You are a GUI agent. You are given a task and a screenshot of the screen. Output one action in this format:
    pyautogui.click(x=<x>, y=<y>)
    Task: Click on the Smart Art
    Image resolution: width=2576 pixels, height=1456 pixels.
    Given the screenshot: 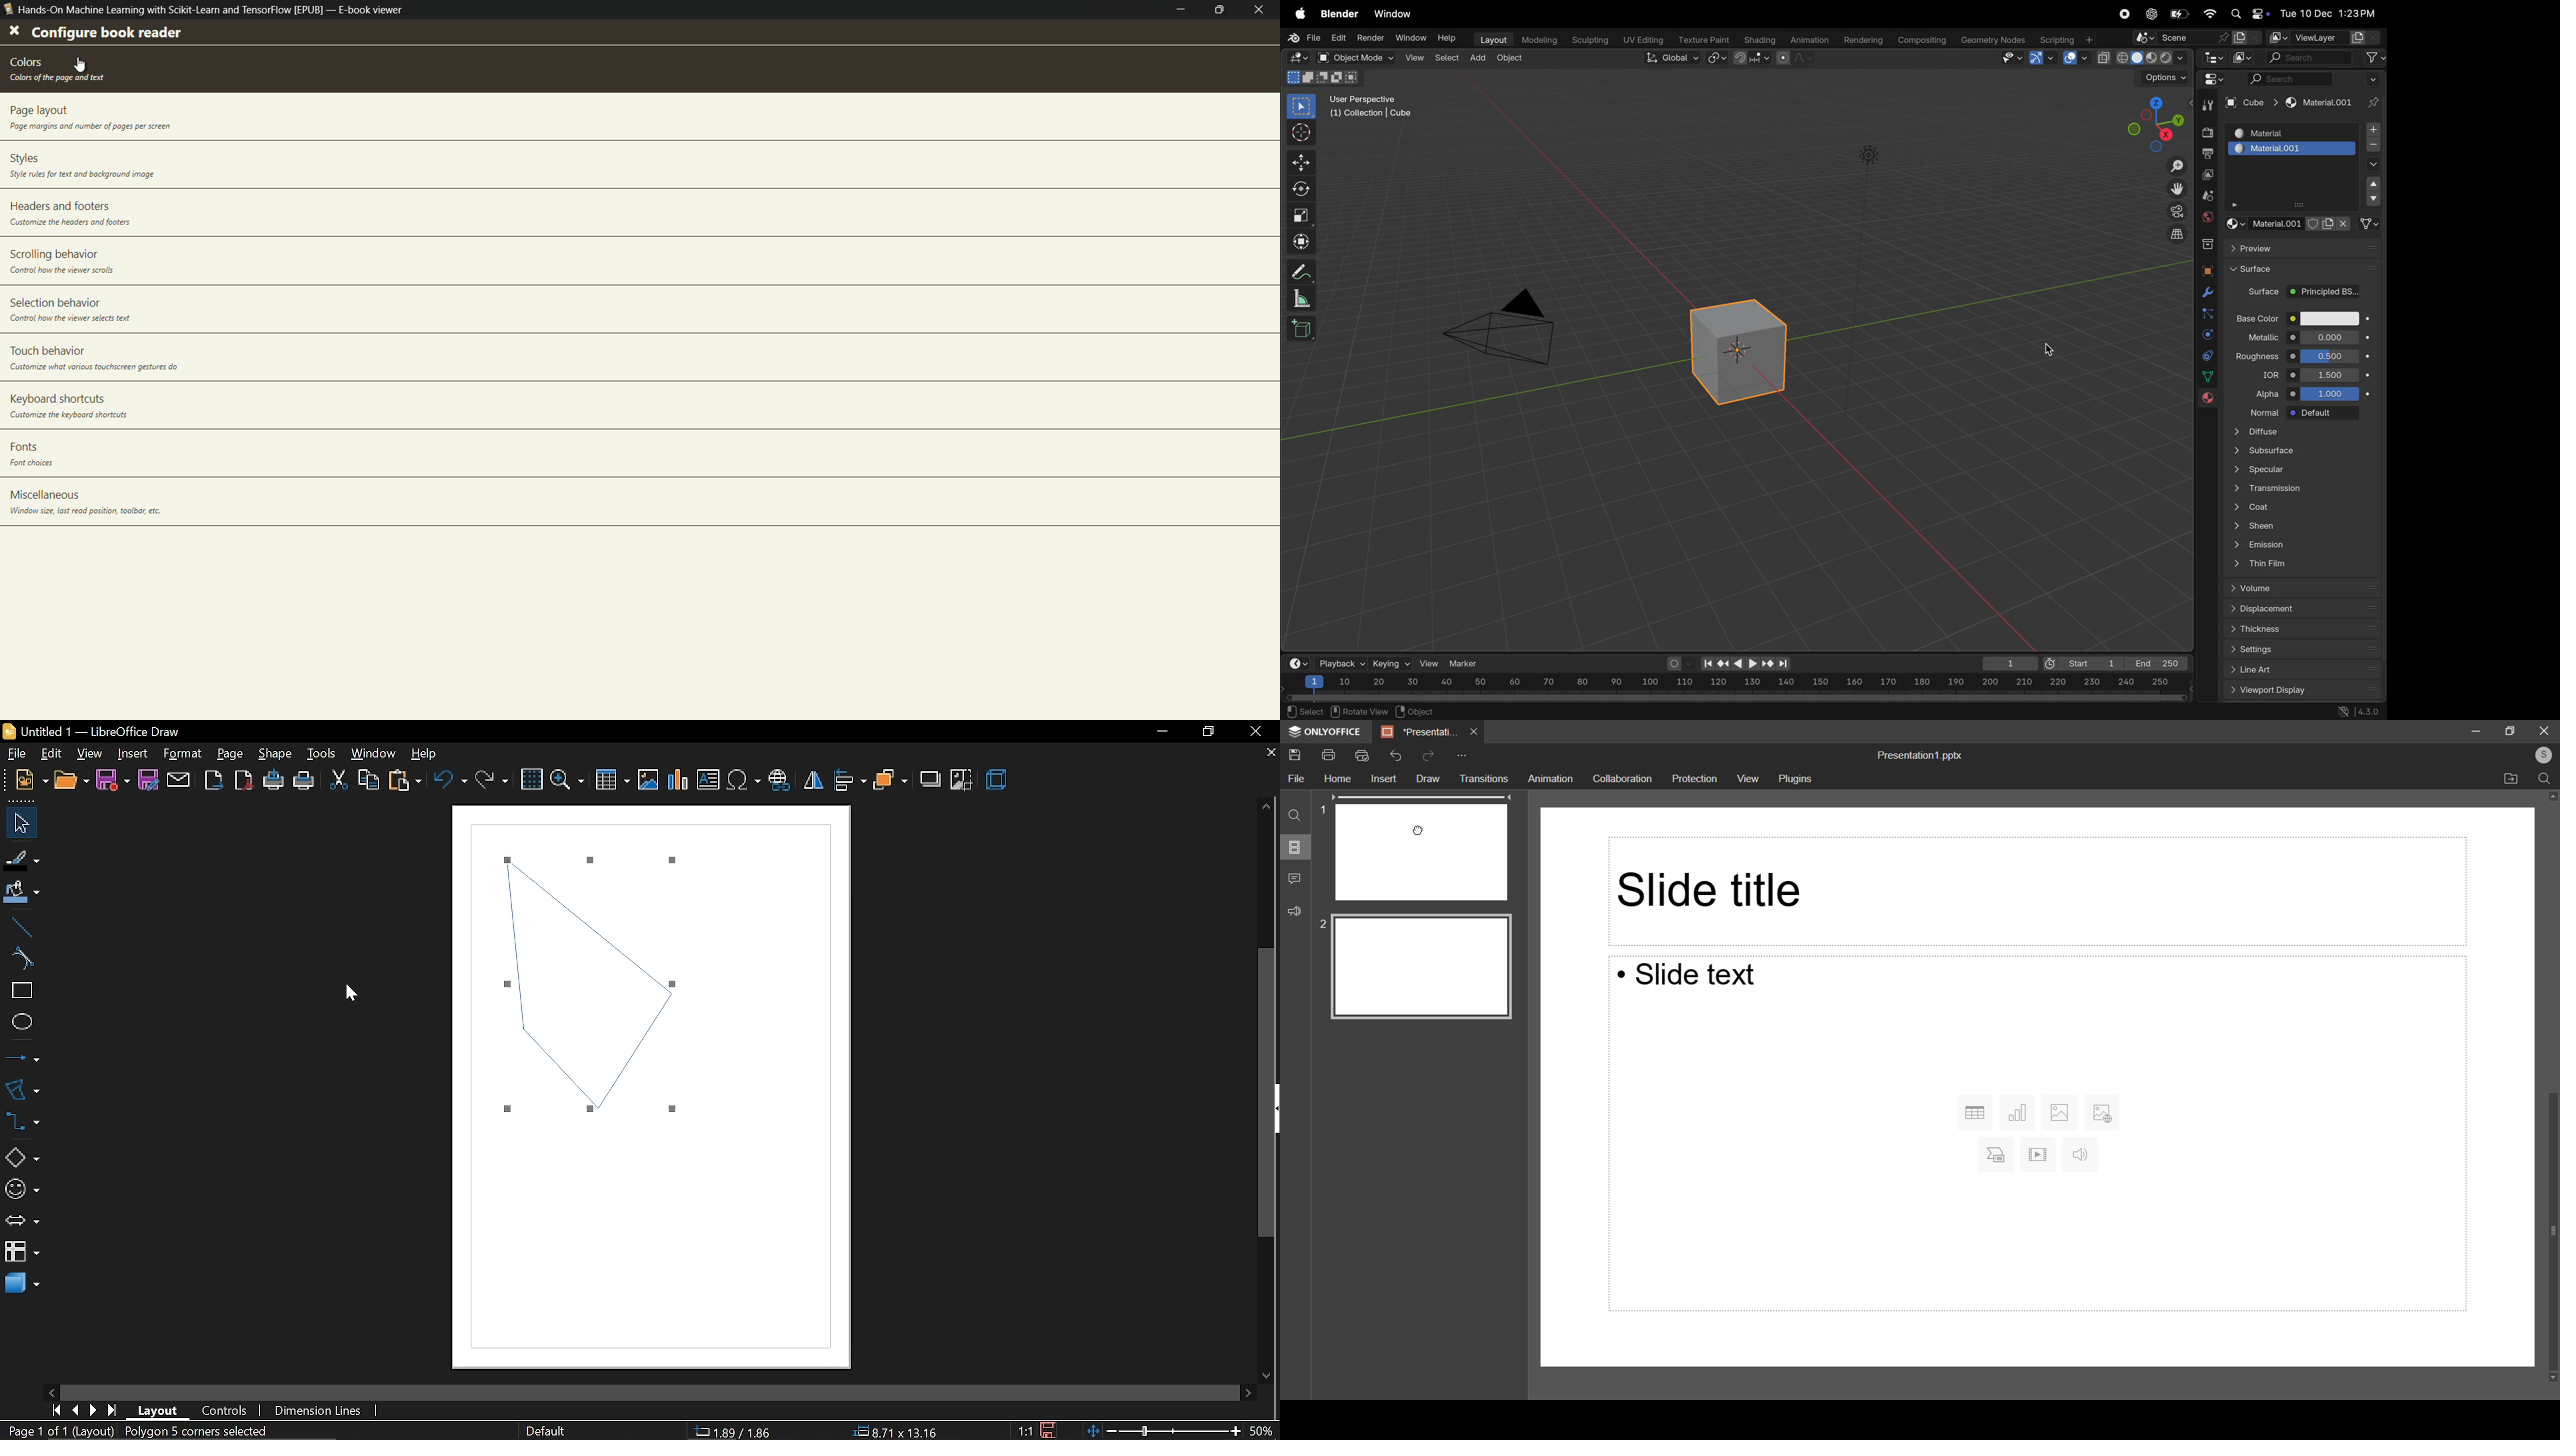 What is the action you would take?
    pyautogui.click(x=1992, y=1154)
    